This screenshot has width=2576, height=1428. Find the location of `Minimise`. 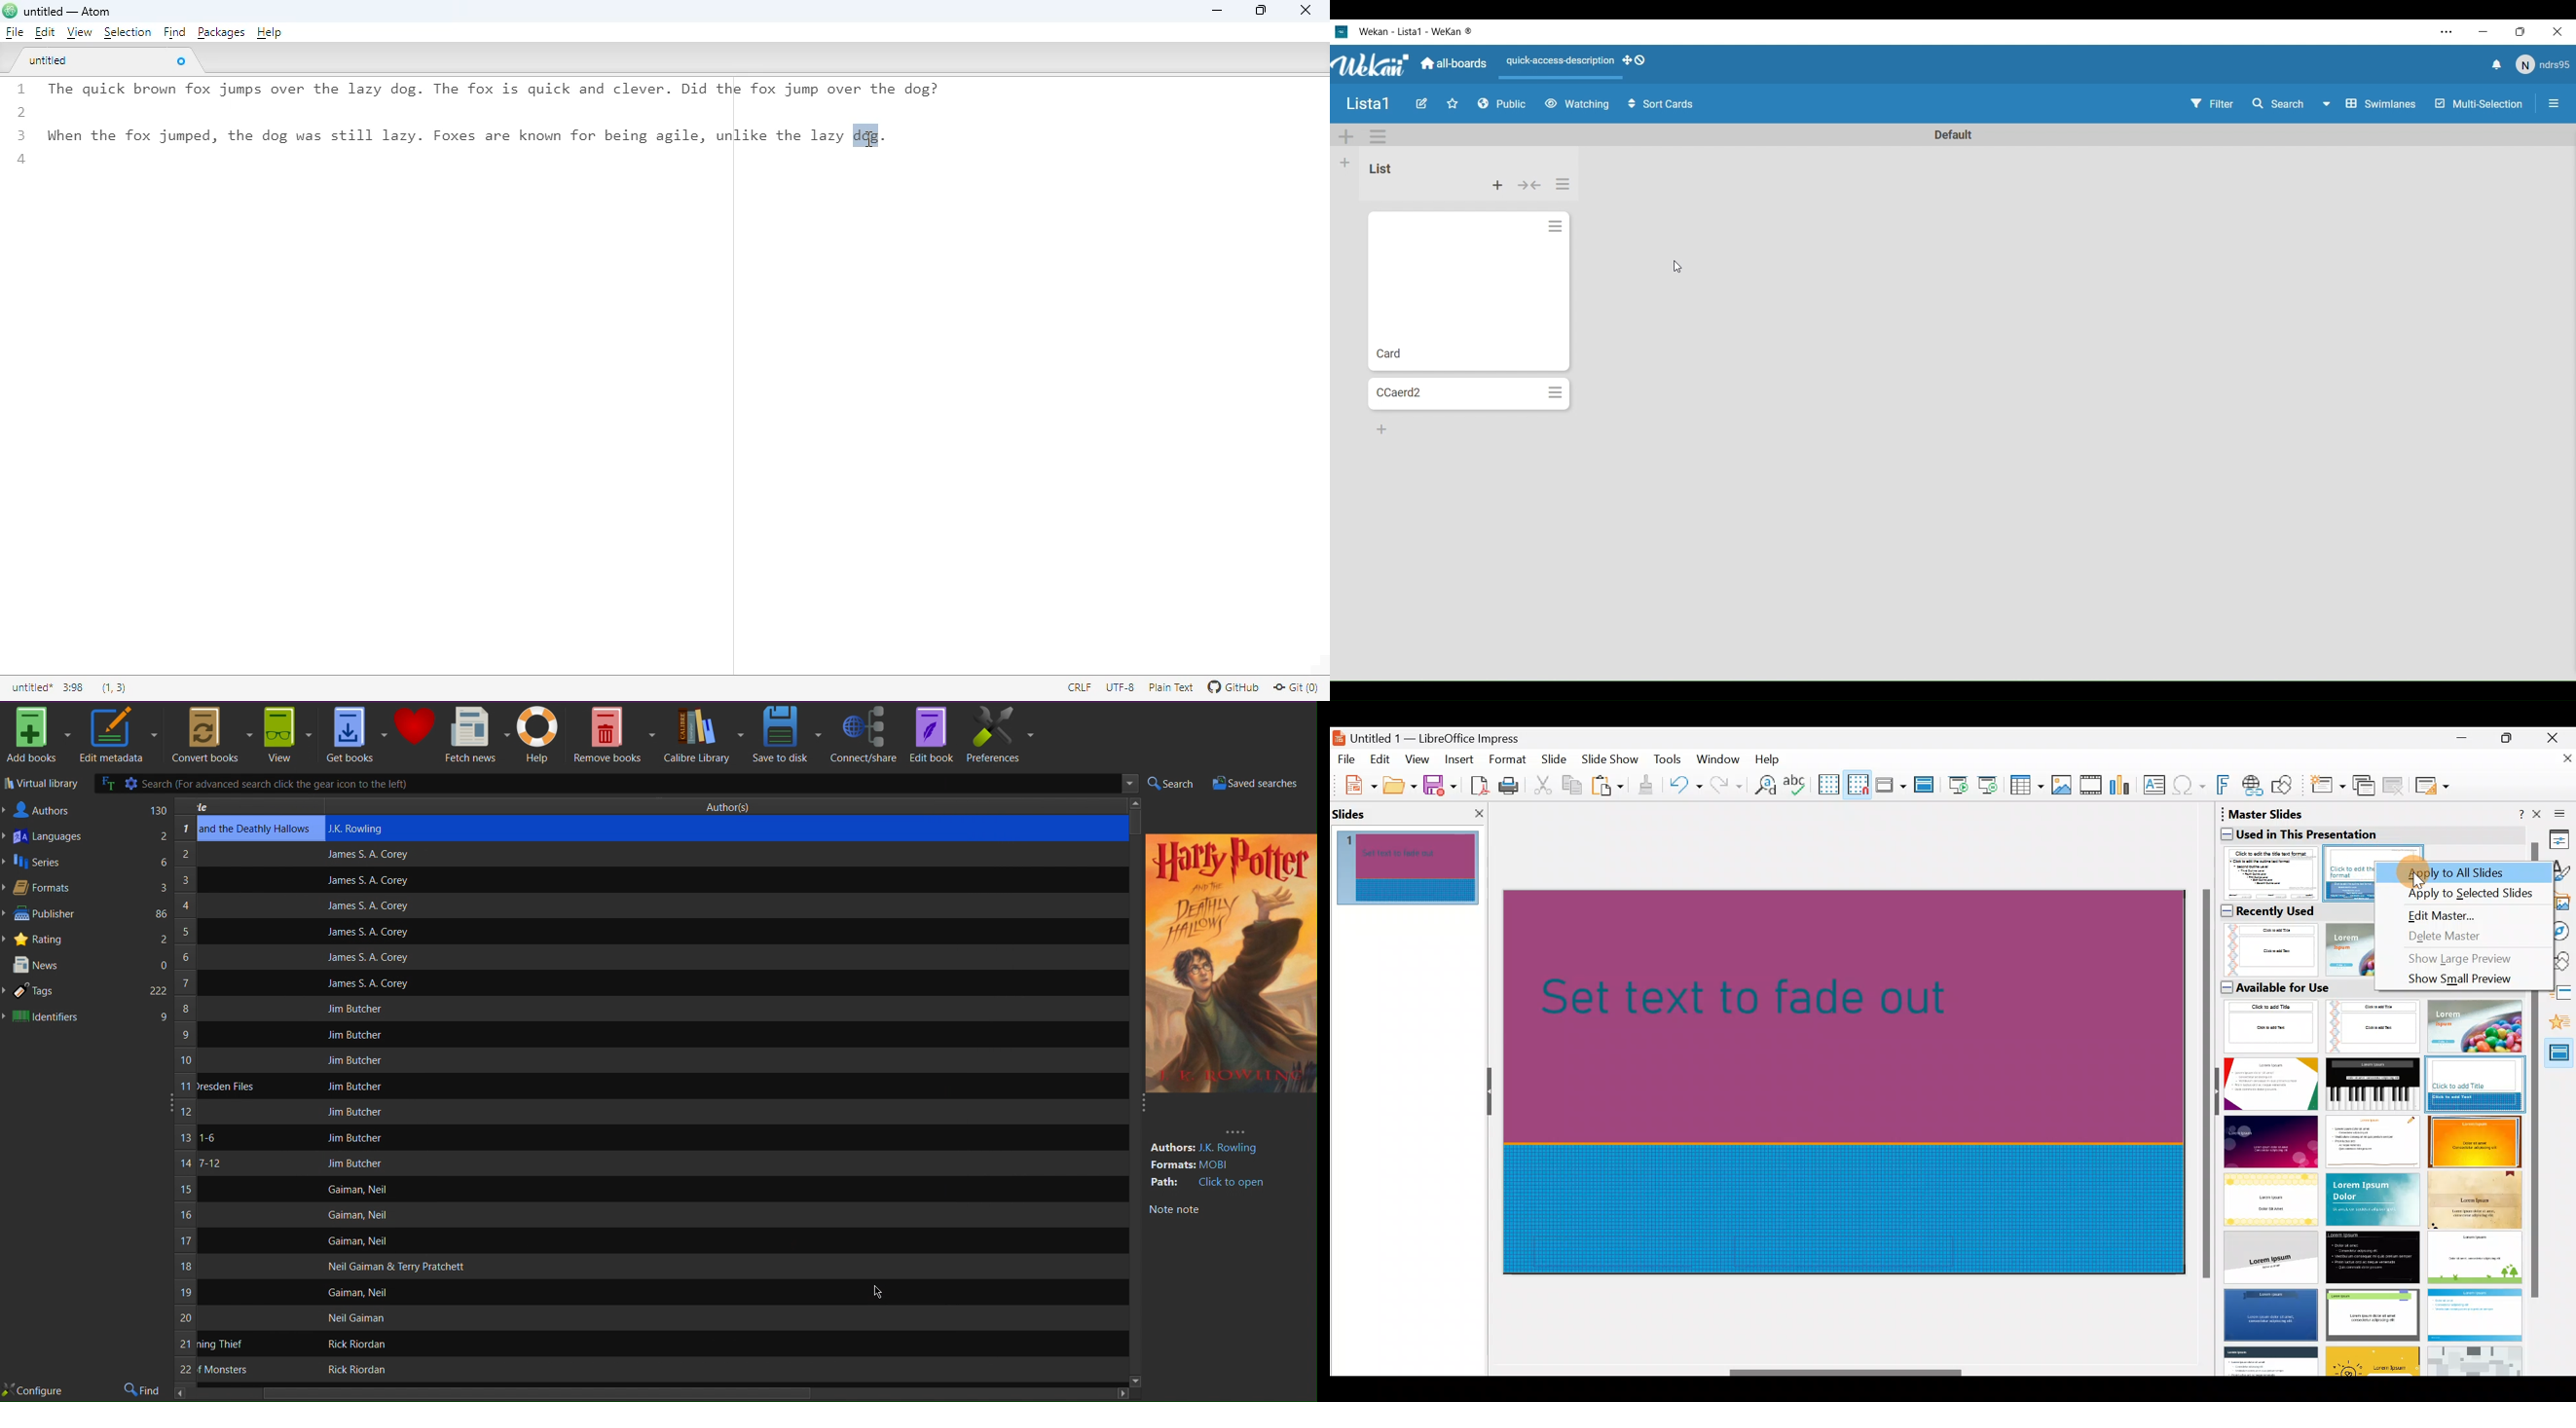

Minimise is located at coordinates (2460, 744).